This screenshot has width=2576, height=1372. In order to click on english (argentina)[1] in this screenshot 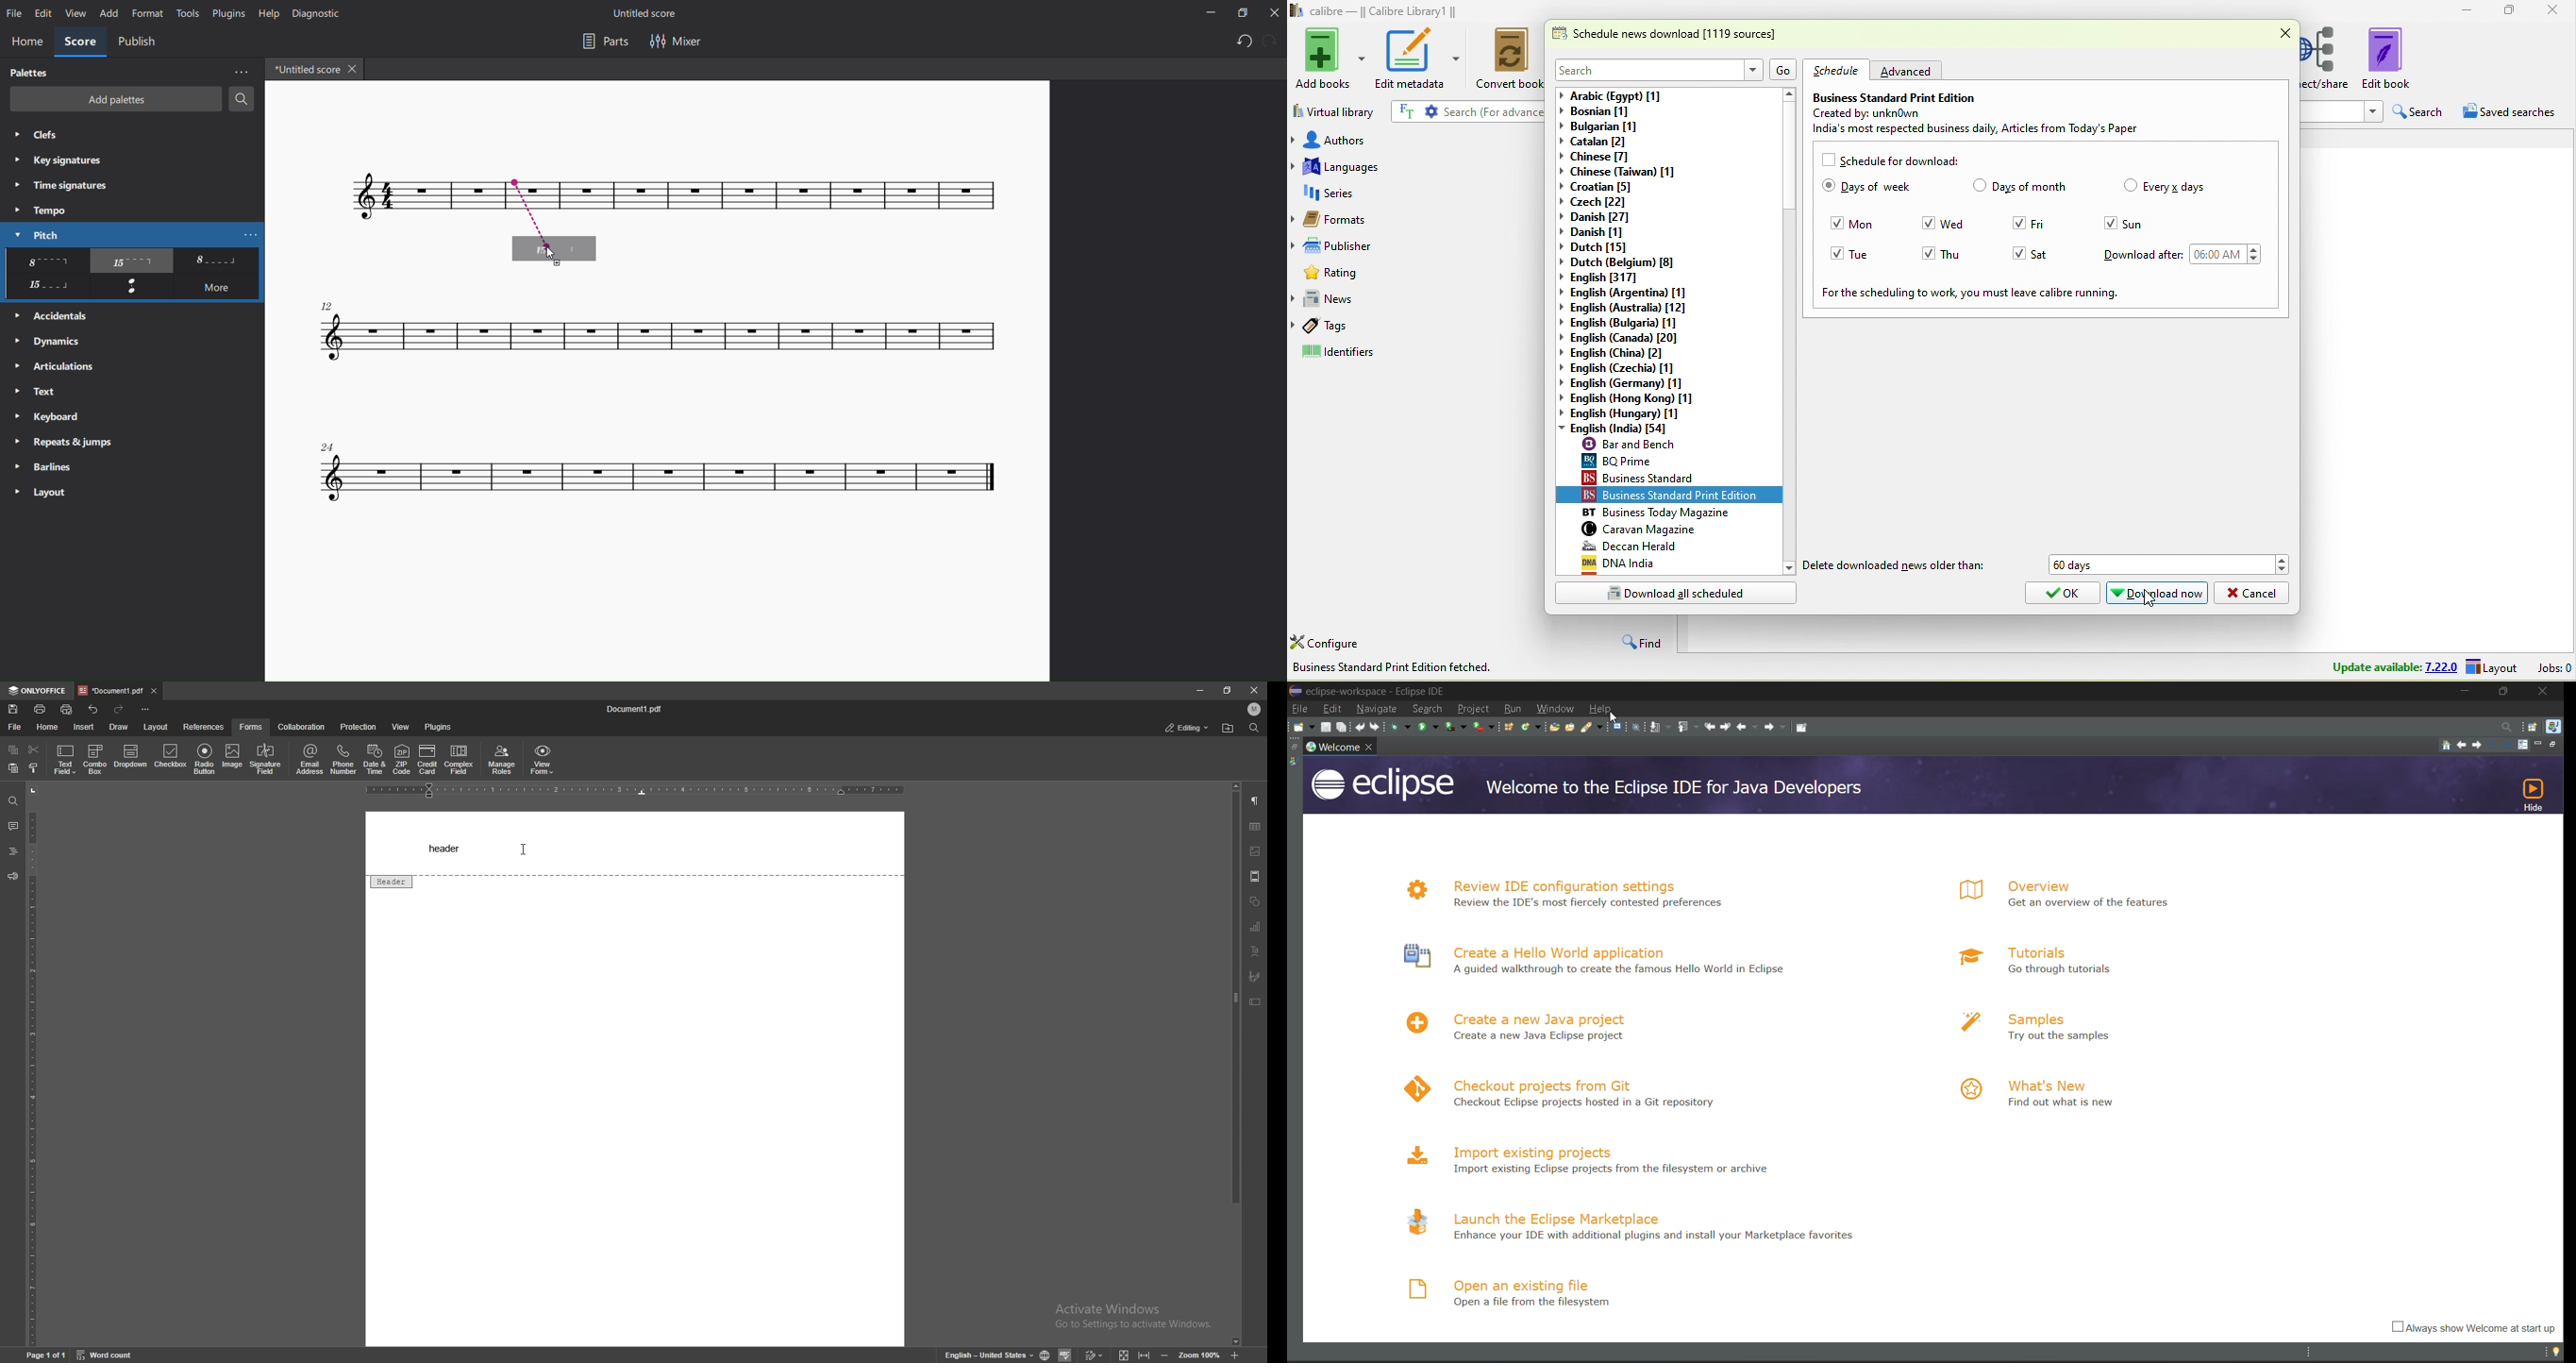, I will do `click(1624, 293)`.